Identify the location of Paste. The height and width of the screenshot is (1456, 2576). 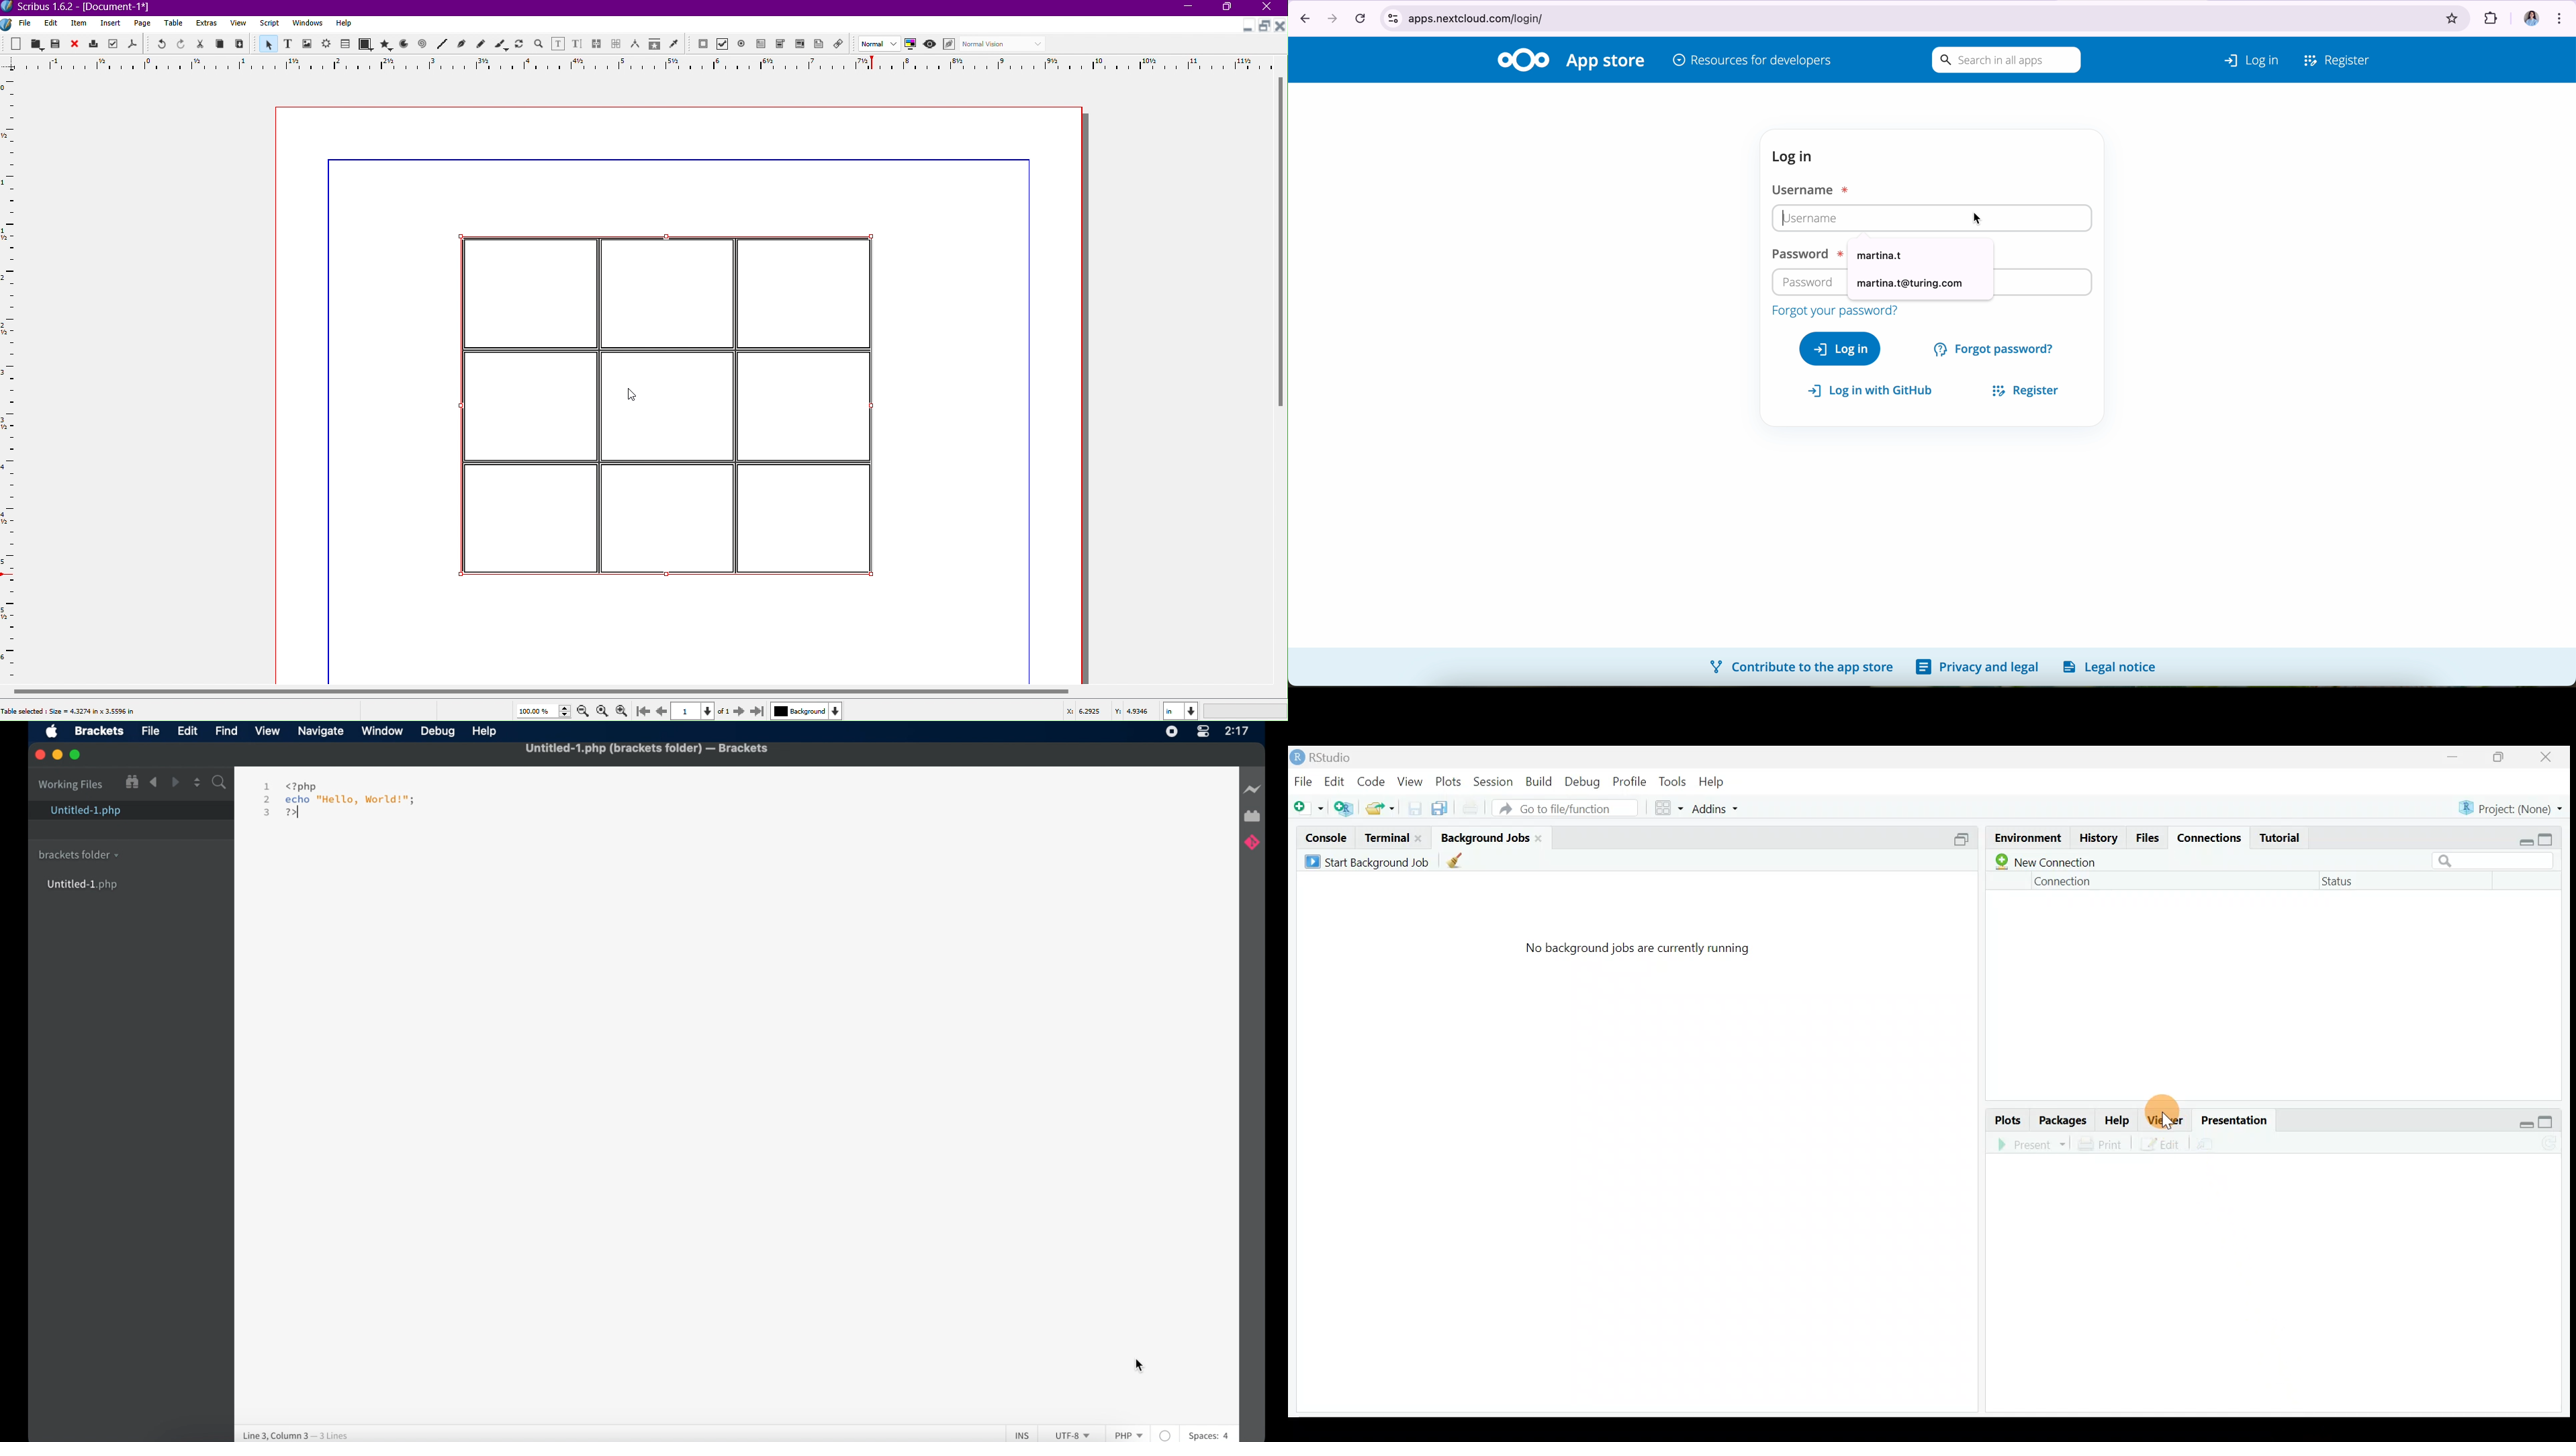
(240, 44).